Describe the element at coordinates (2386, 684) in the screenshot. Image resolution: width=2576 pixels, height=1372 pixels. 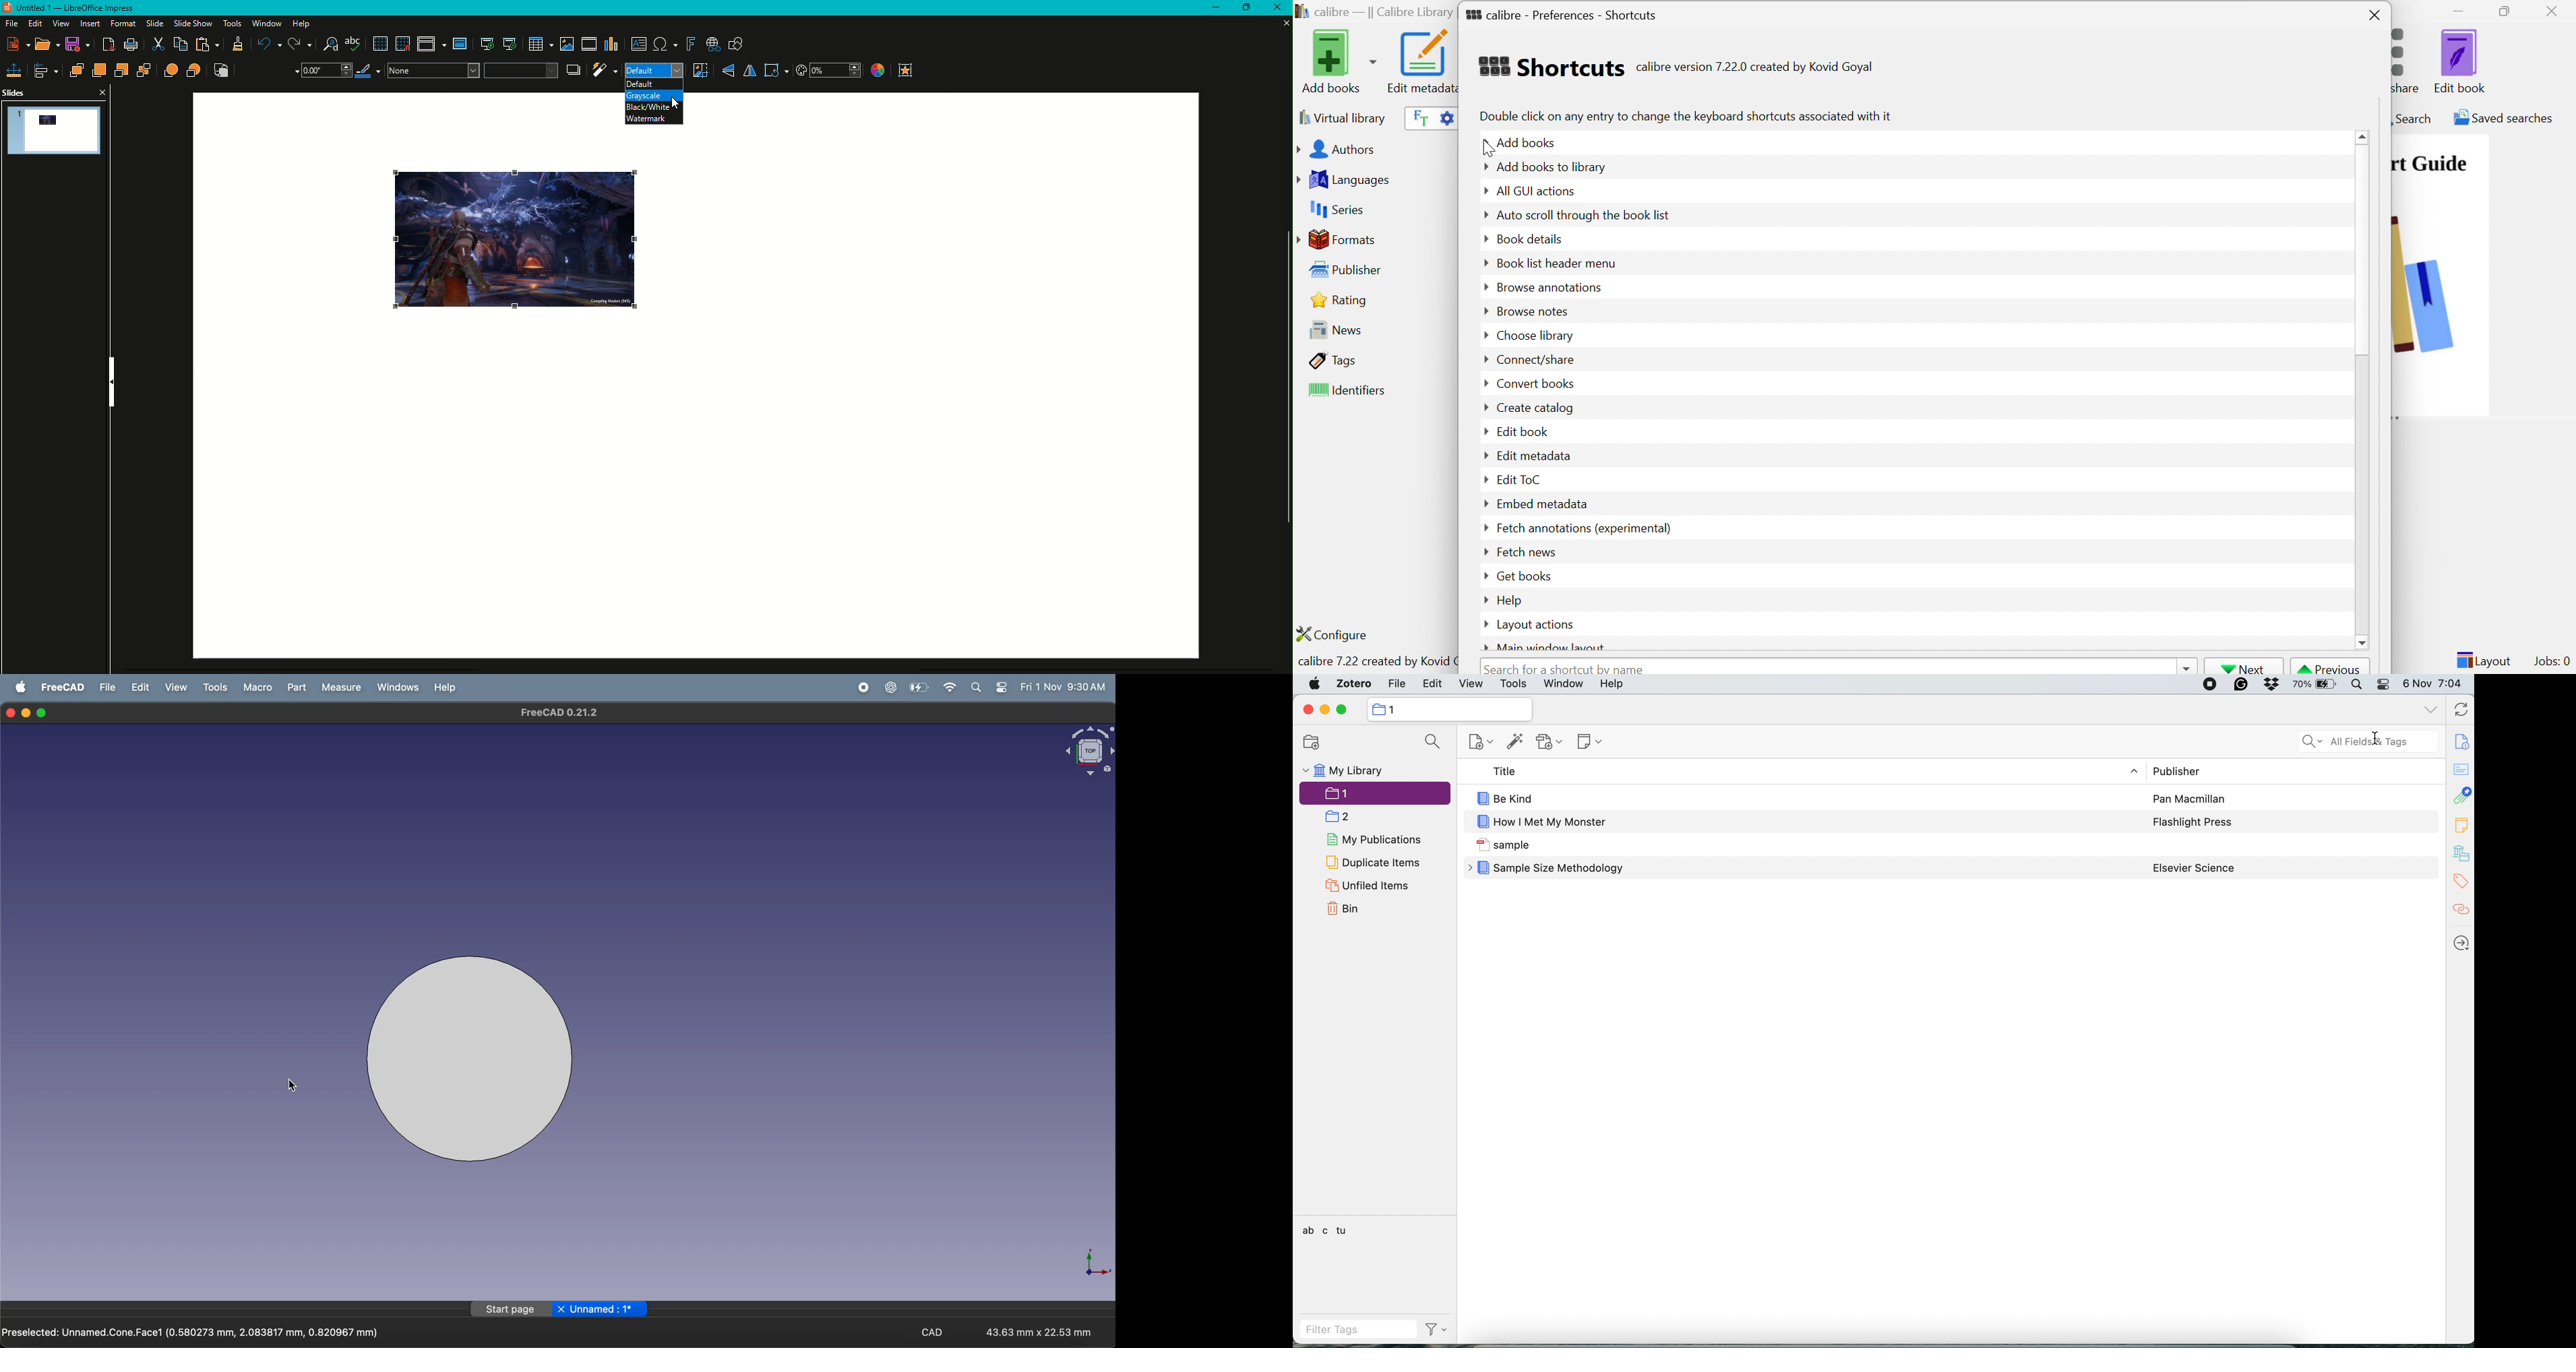
I see `control center` at that location.